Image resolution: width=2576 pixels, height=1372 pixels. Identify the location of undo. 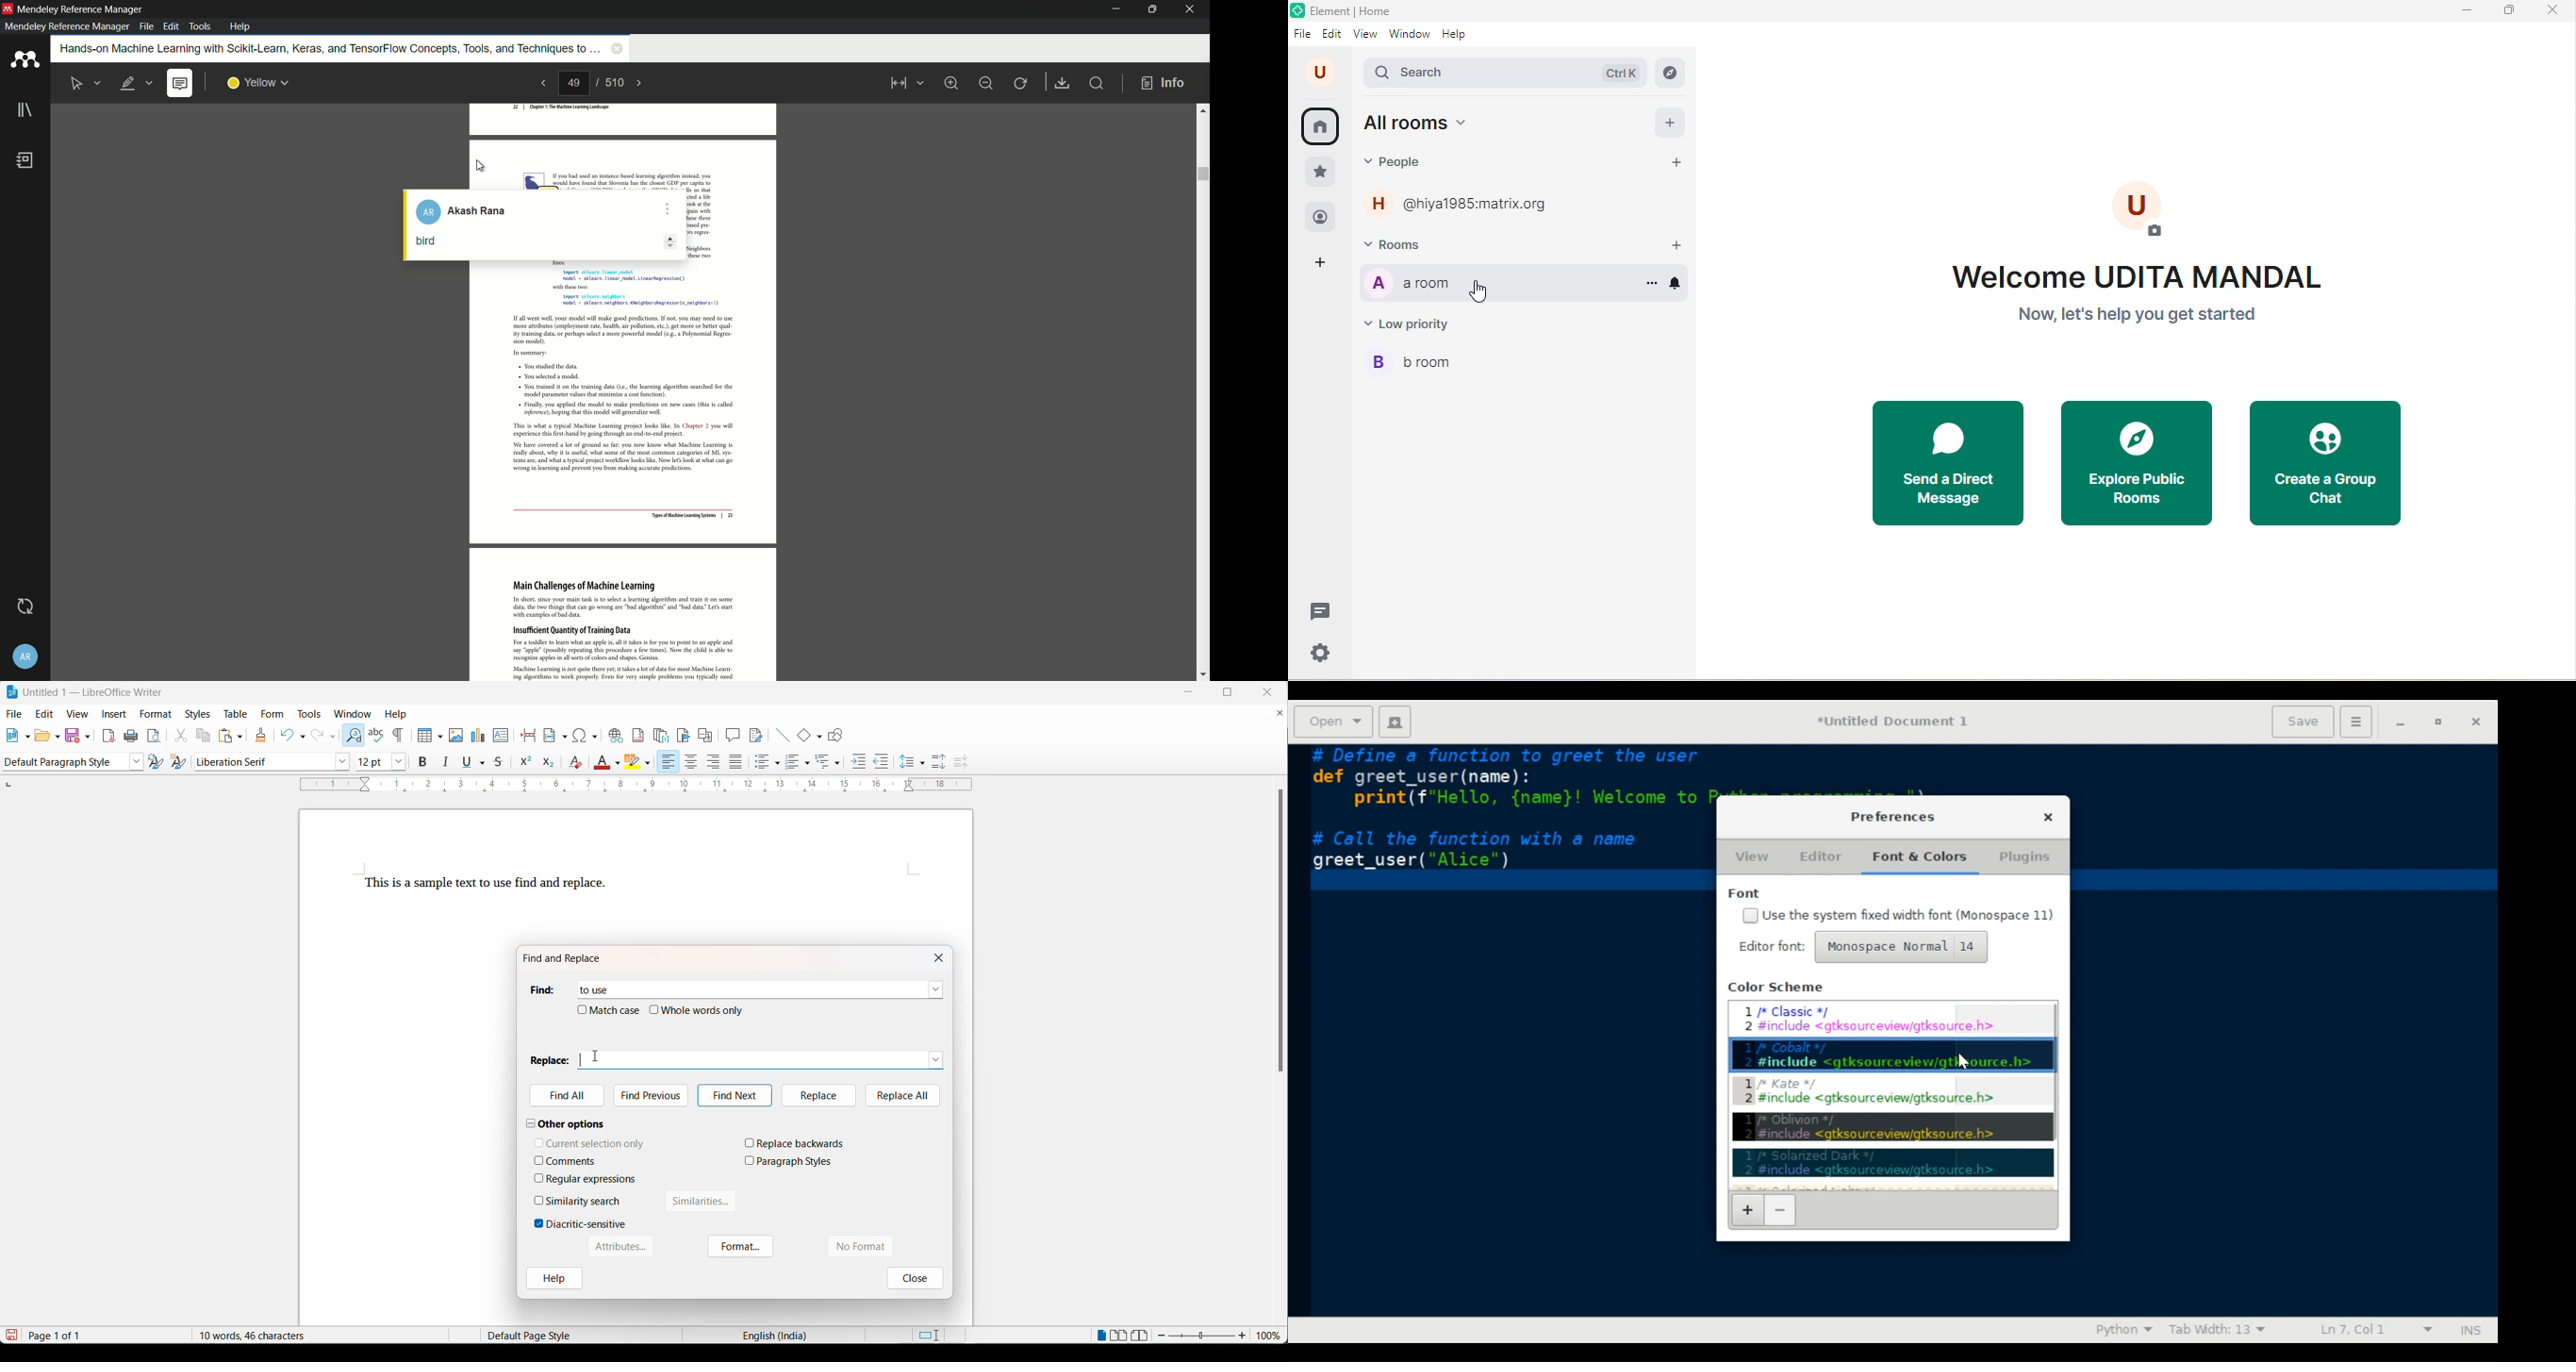
(286, 734).